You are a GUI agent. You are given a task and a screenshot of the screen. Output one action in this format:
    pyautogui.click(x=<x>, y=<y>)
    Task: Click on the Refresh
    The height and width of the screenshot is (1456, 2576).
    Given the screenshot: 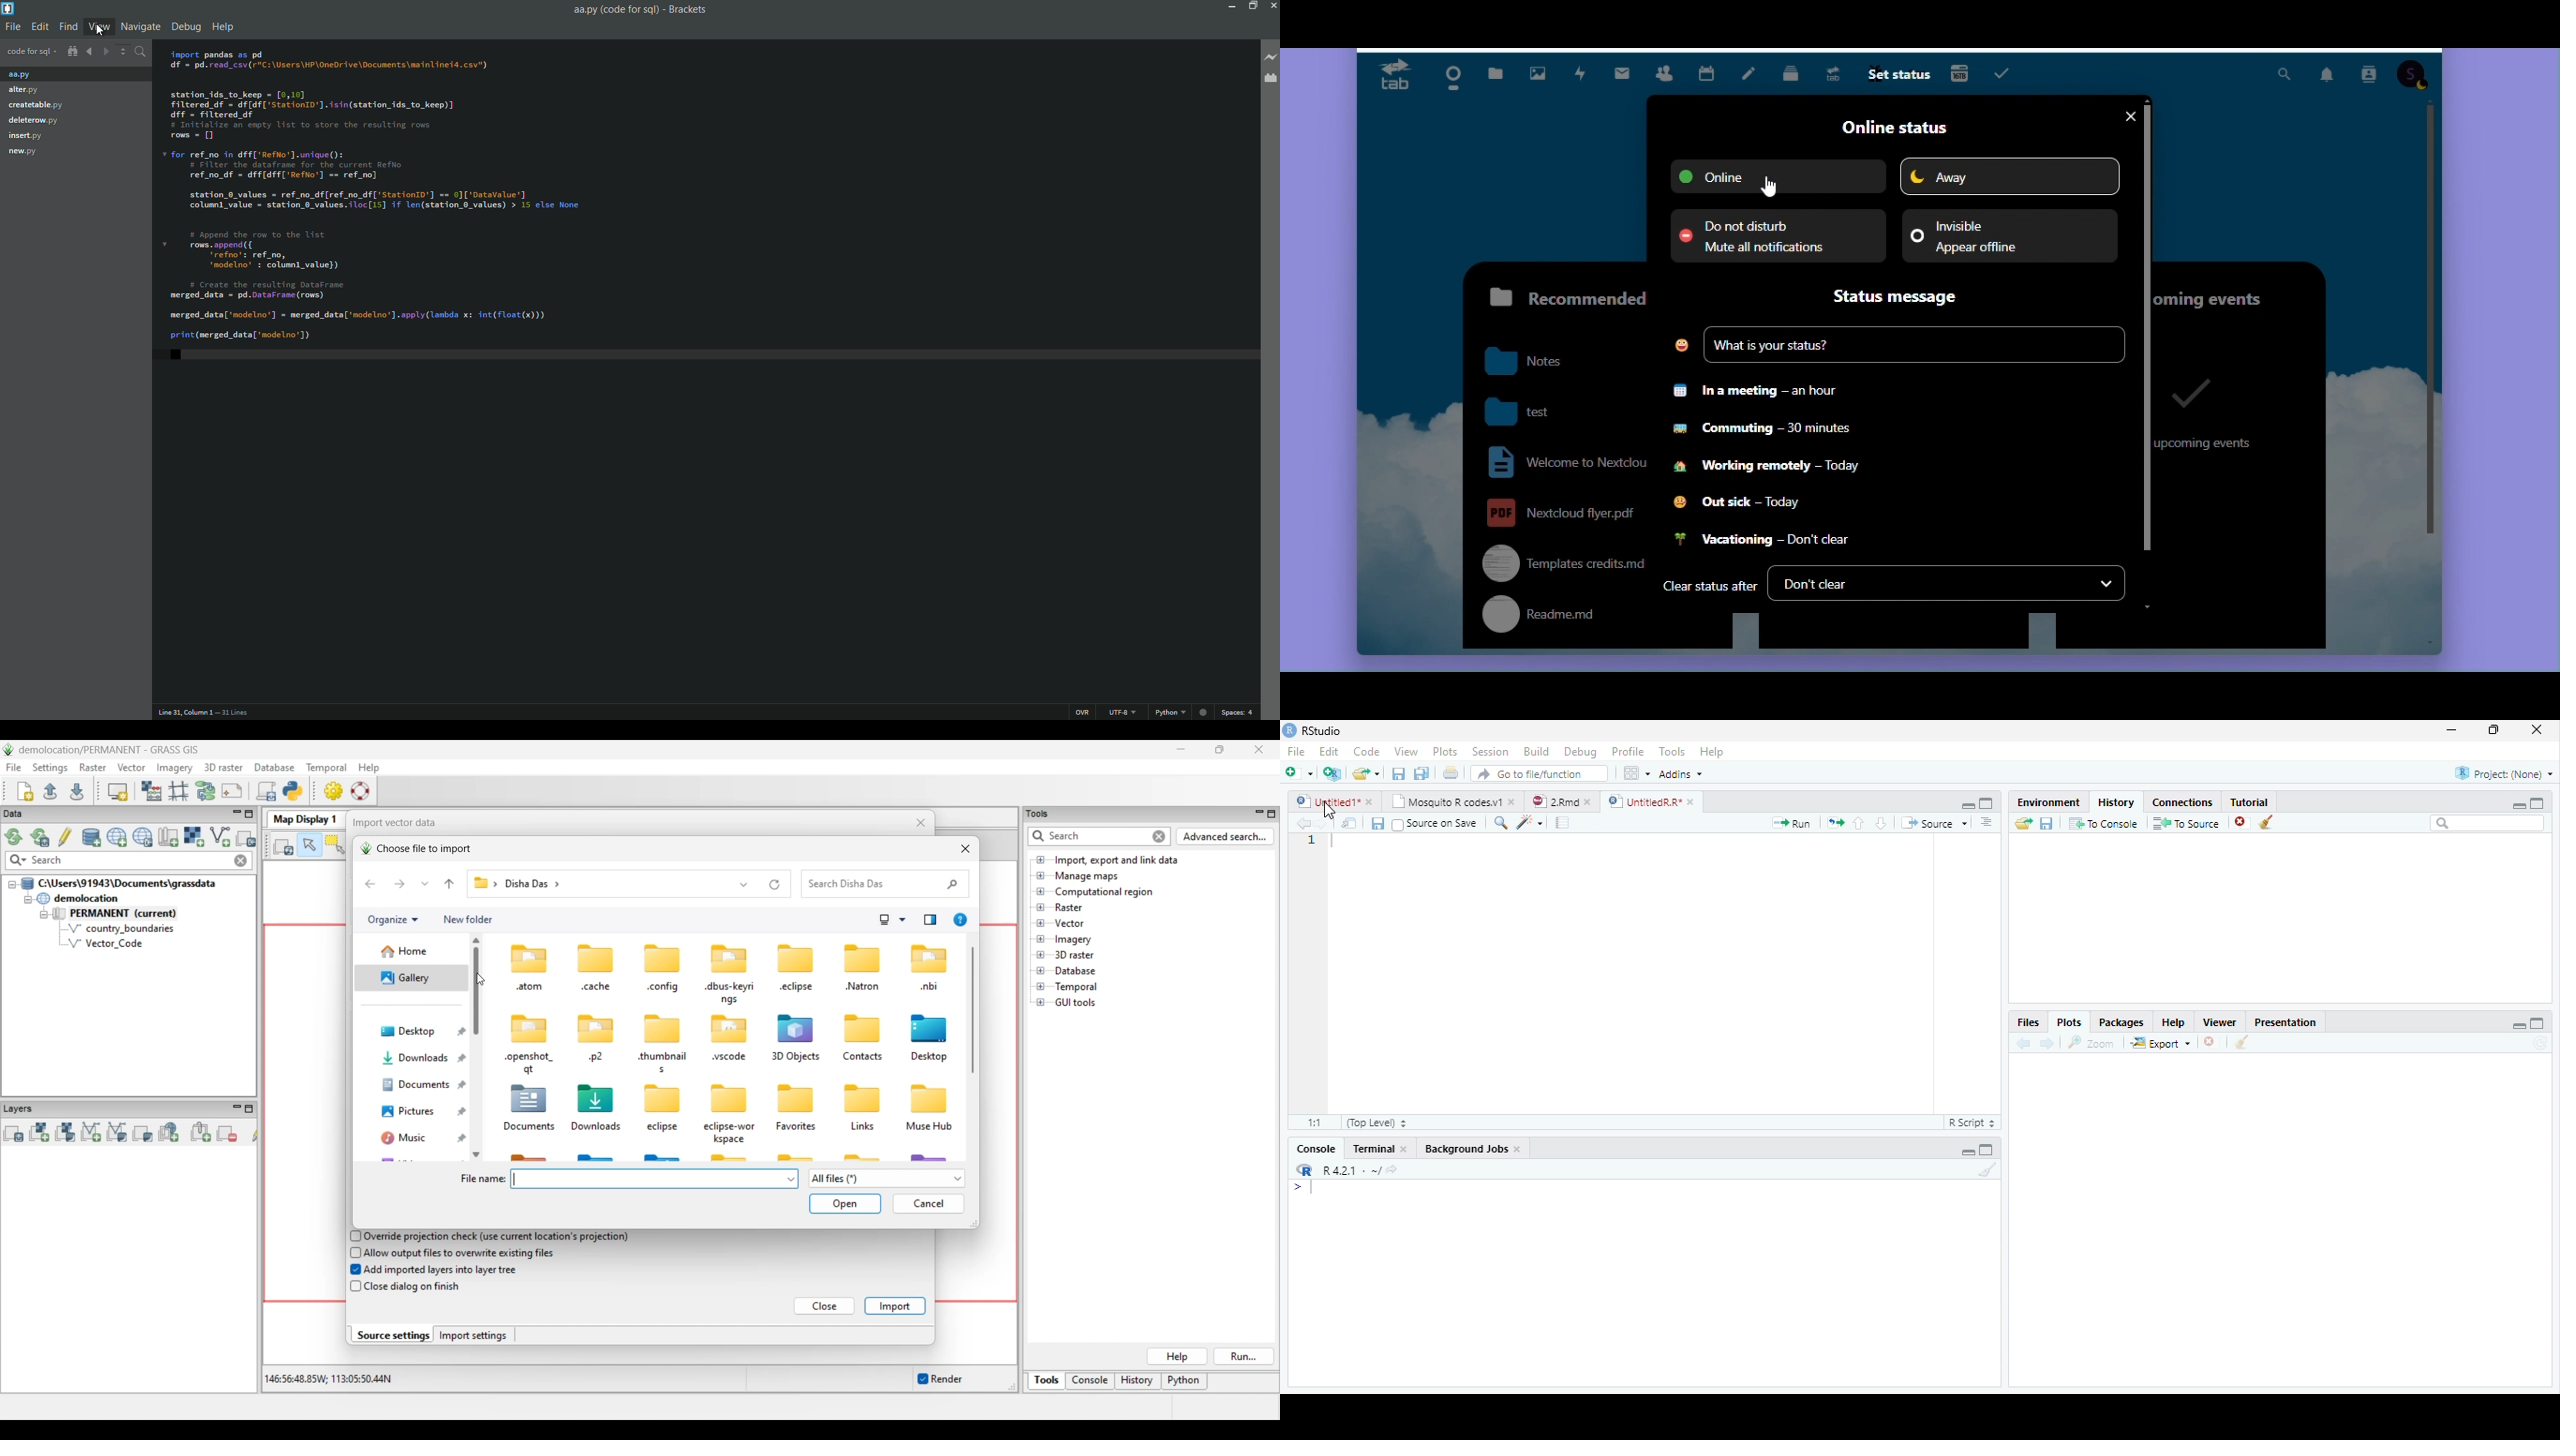 What is the action you would take?
    pyautogui.click(x=2543, y=1043)
    